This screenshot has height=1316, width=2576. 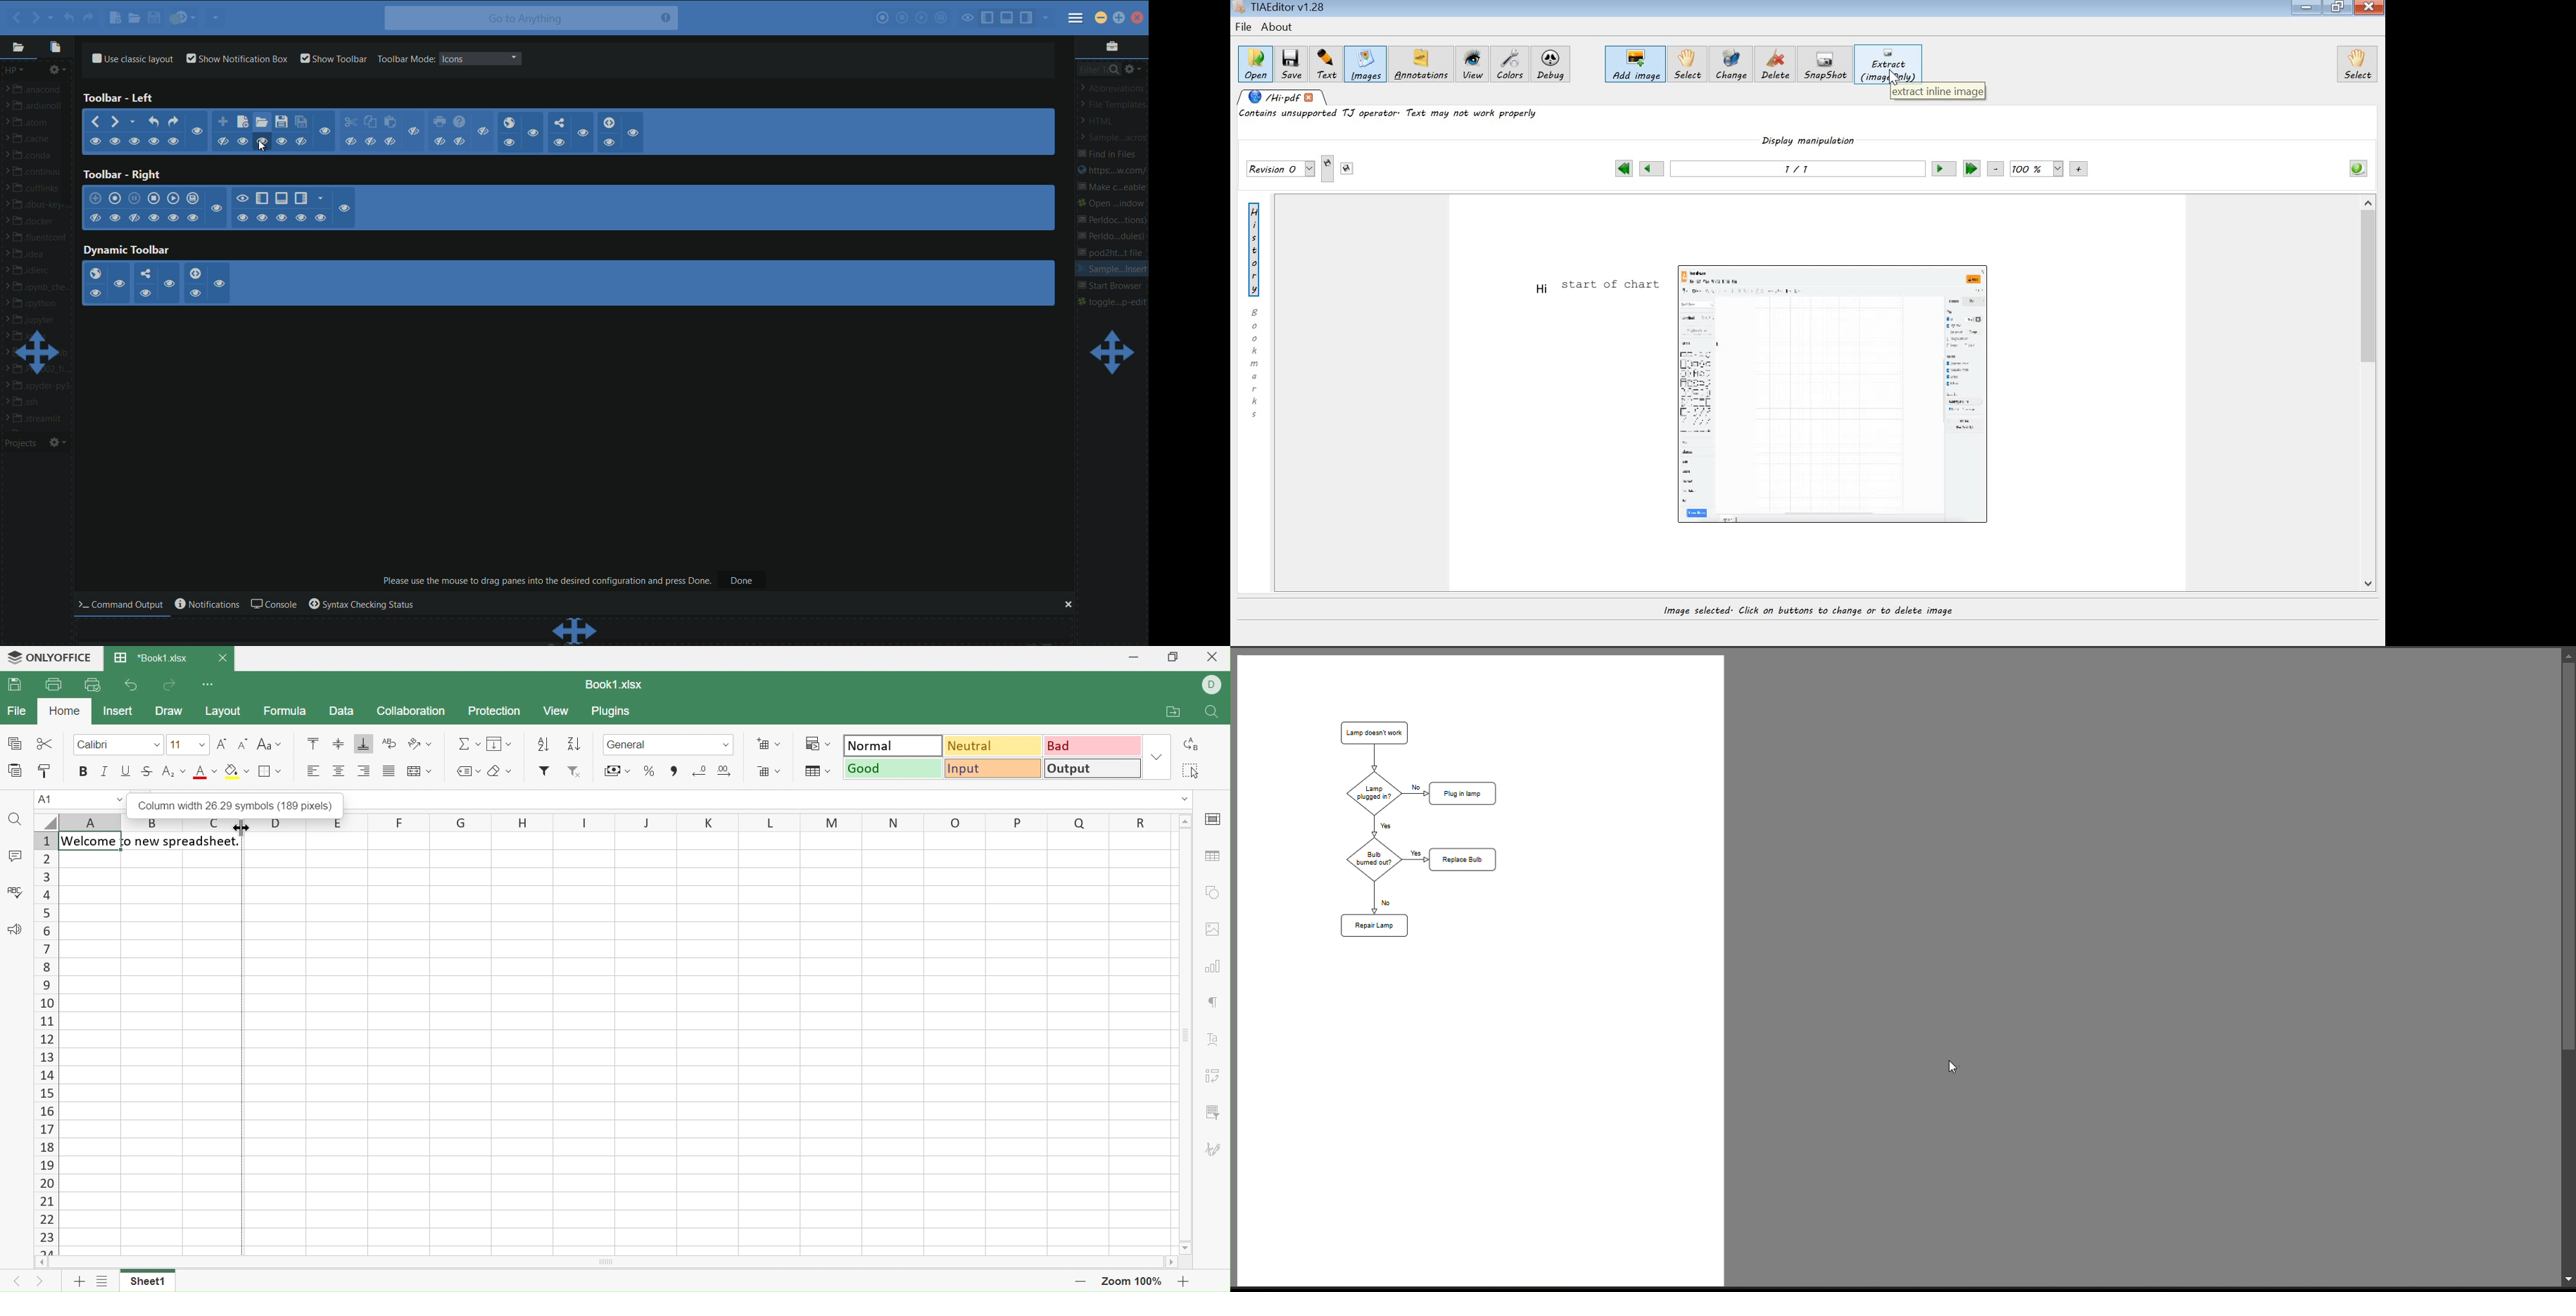 I want to click on show/hide right pane, so click(x=1027, y=18).